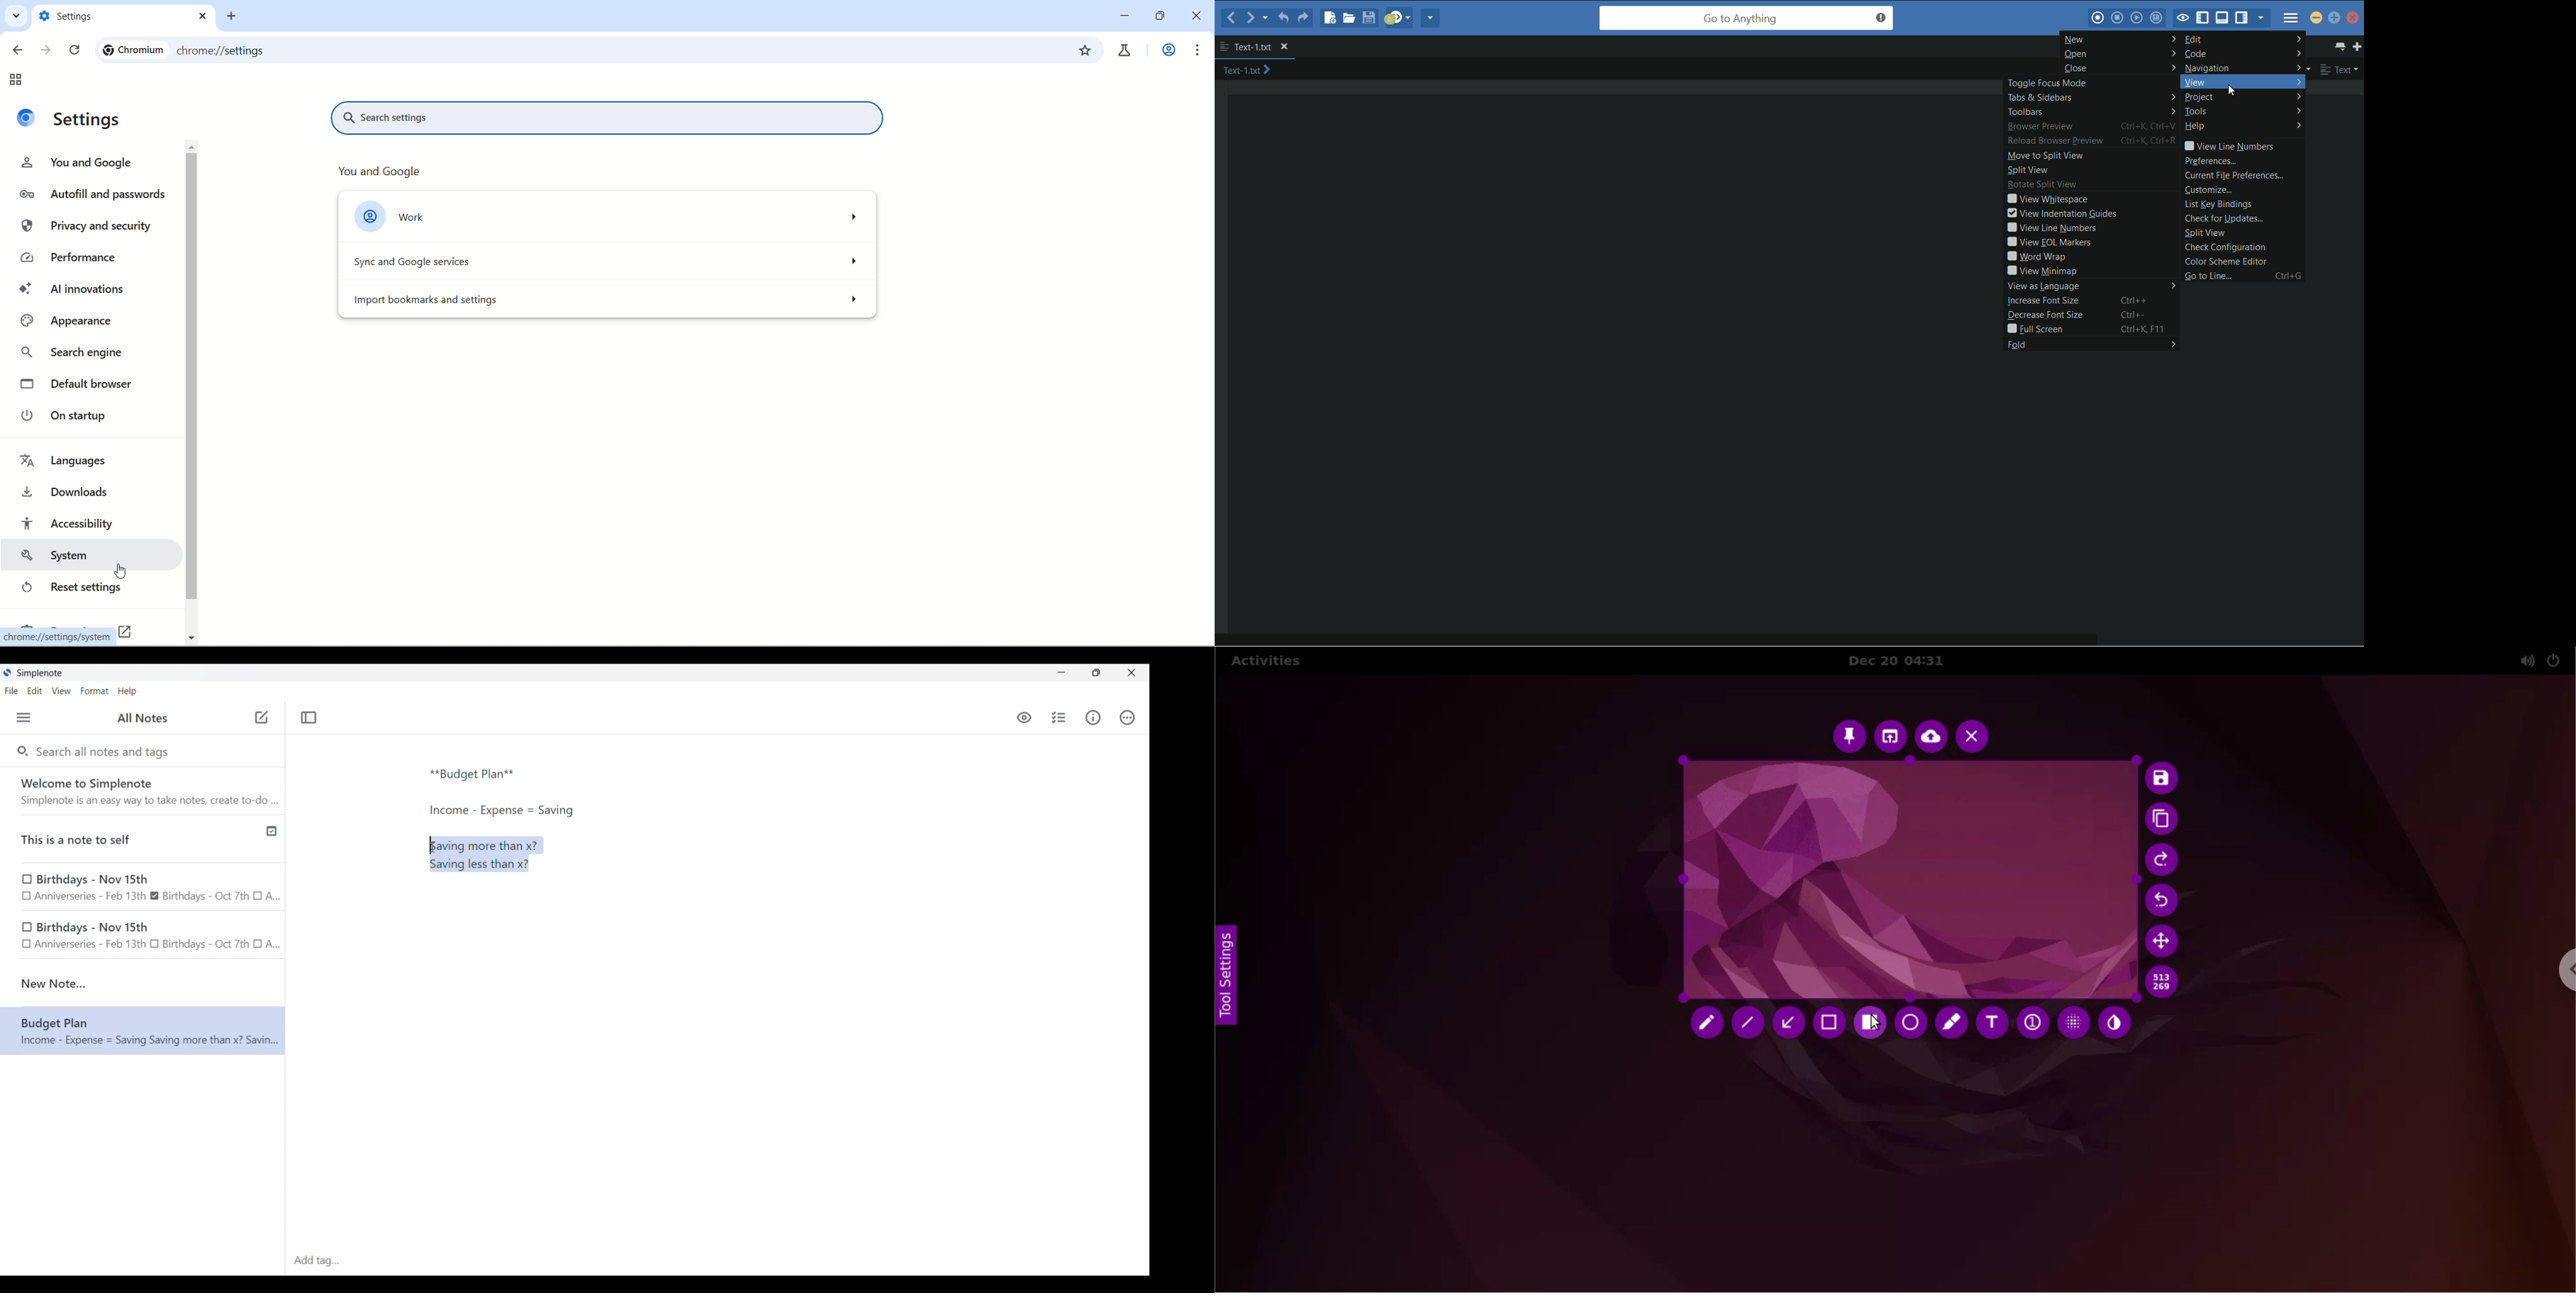 This screenshot has height=1316, width=2576. I want to click on Birthday note, so click(143, 887).